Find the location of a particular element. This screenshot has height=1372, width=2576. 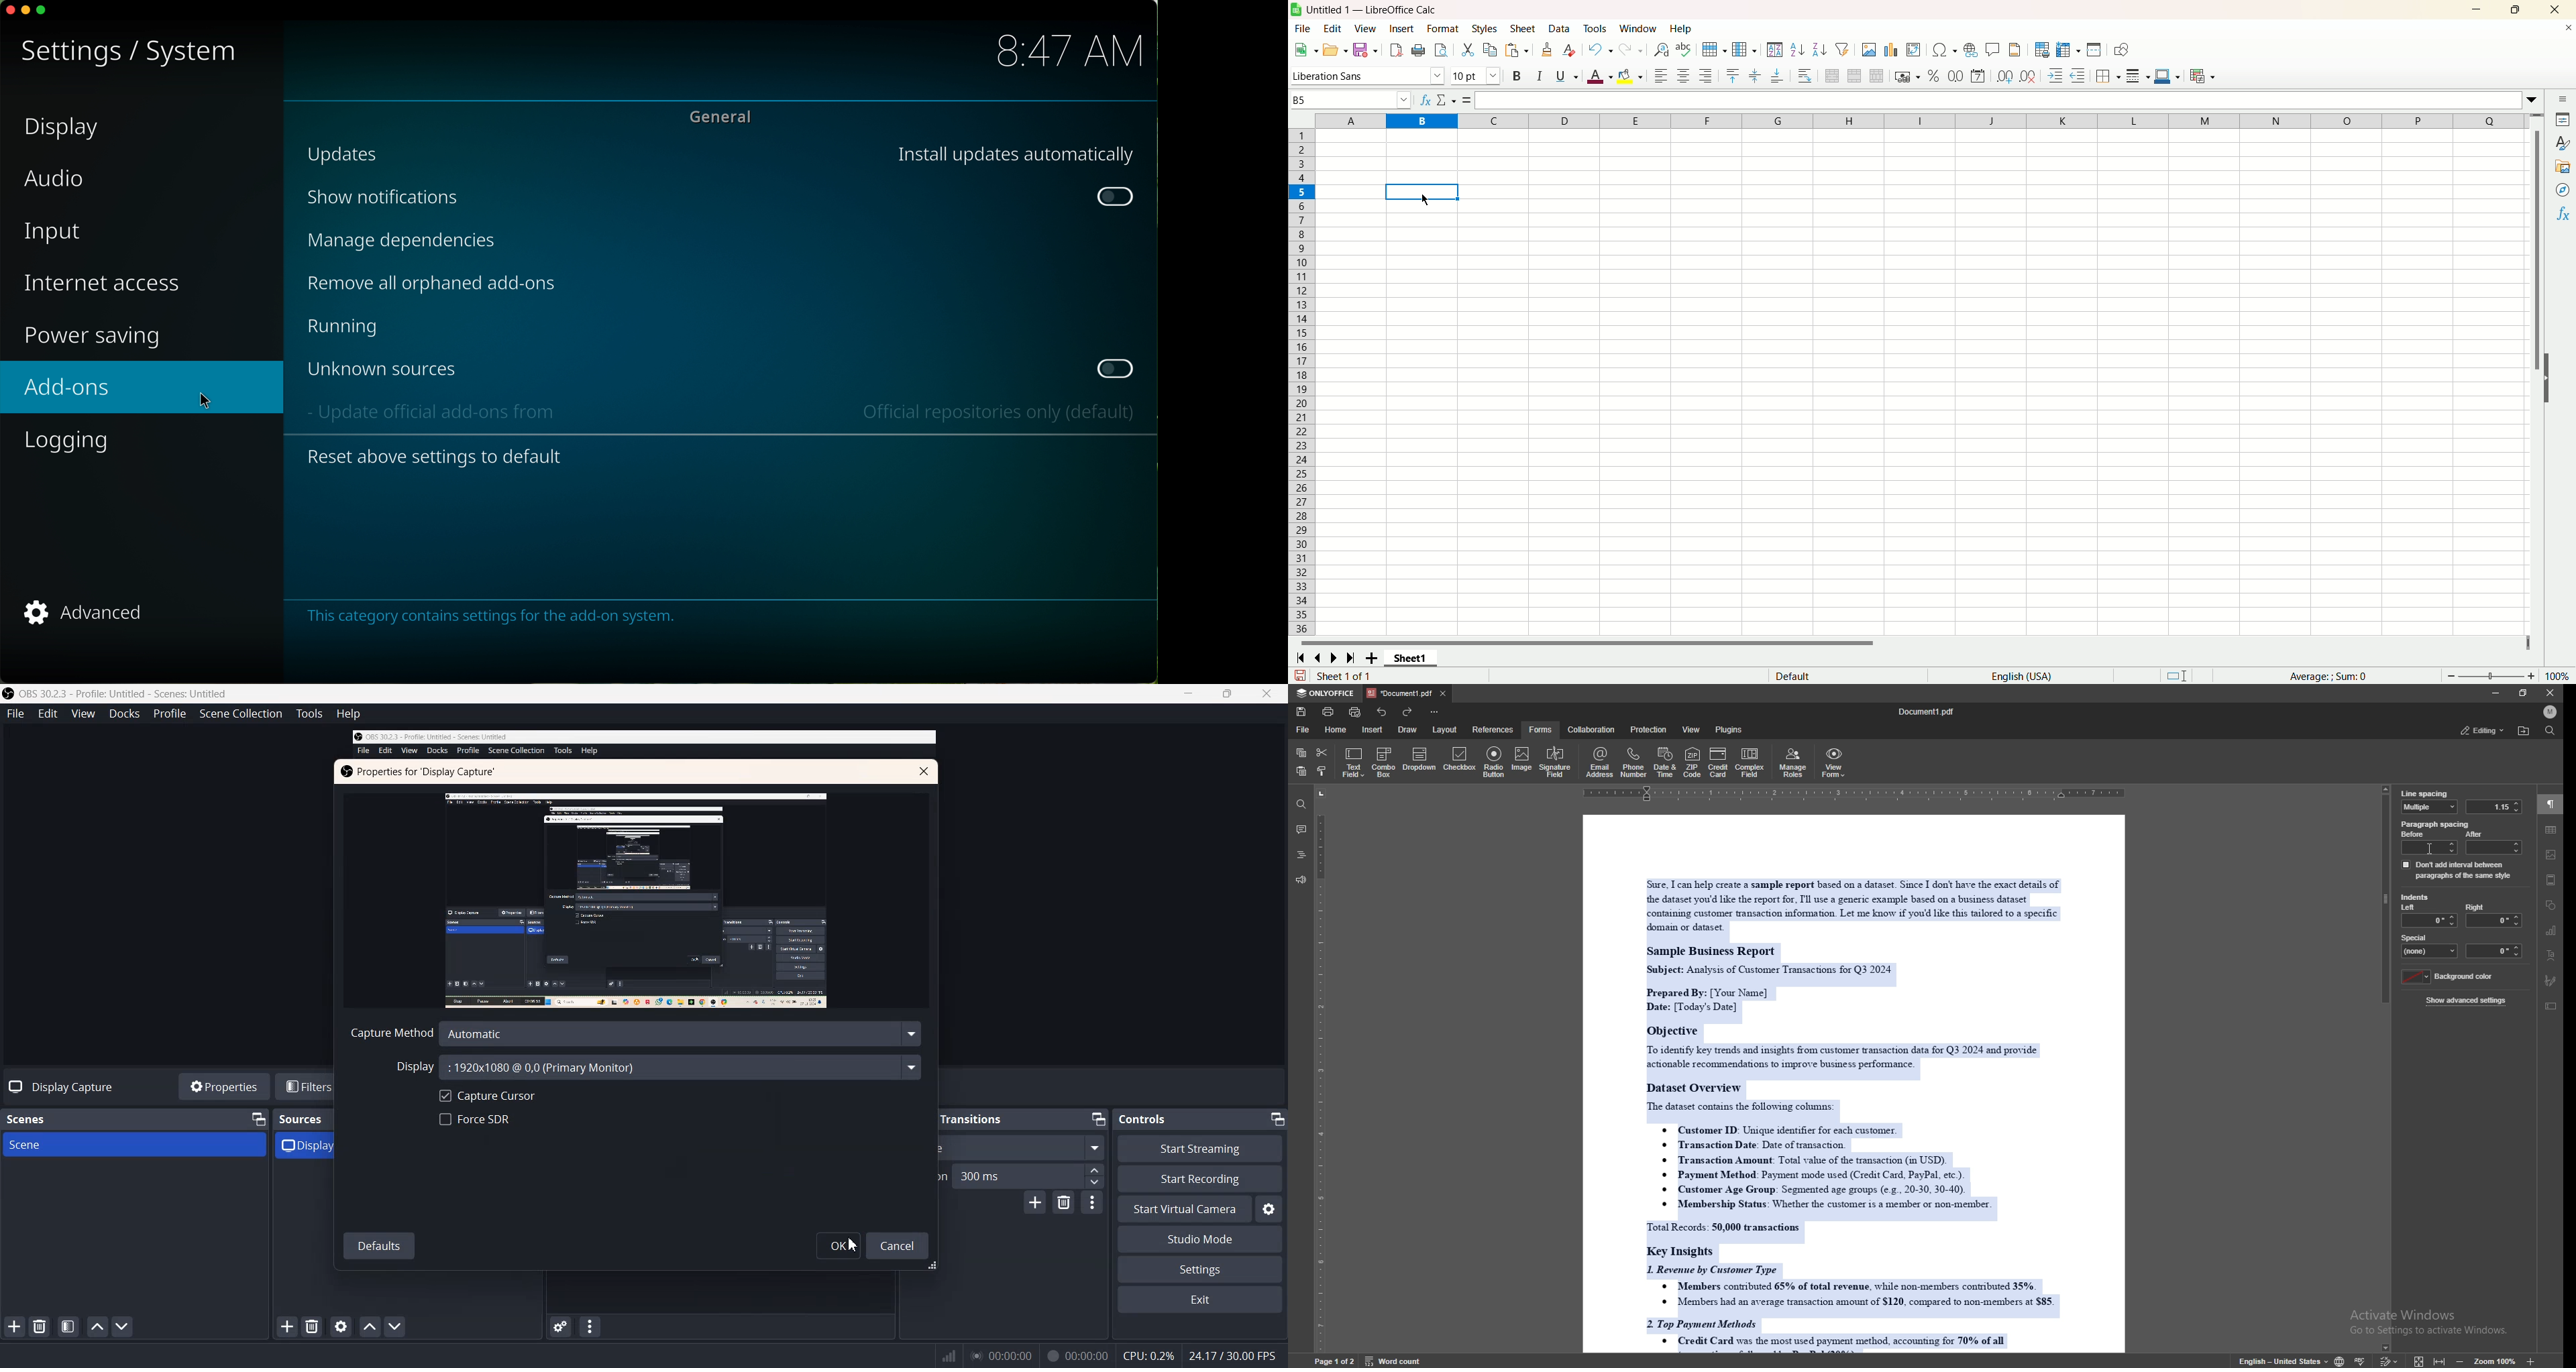

transition properties  is located at coordinates (1092, 1202).